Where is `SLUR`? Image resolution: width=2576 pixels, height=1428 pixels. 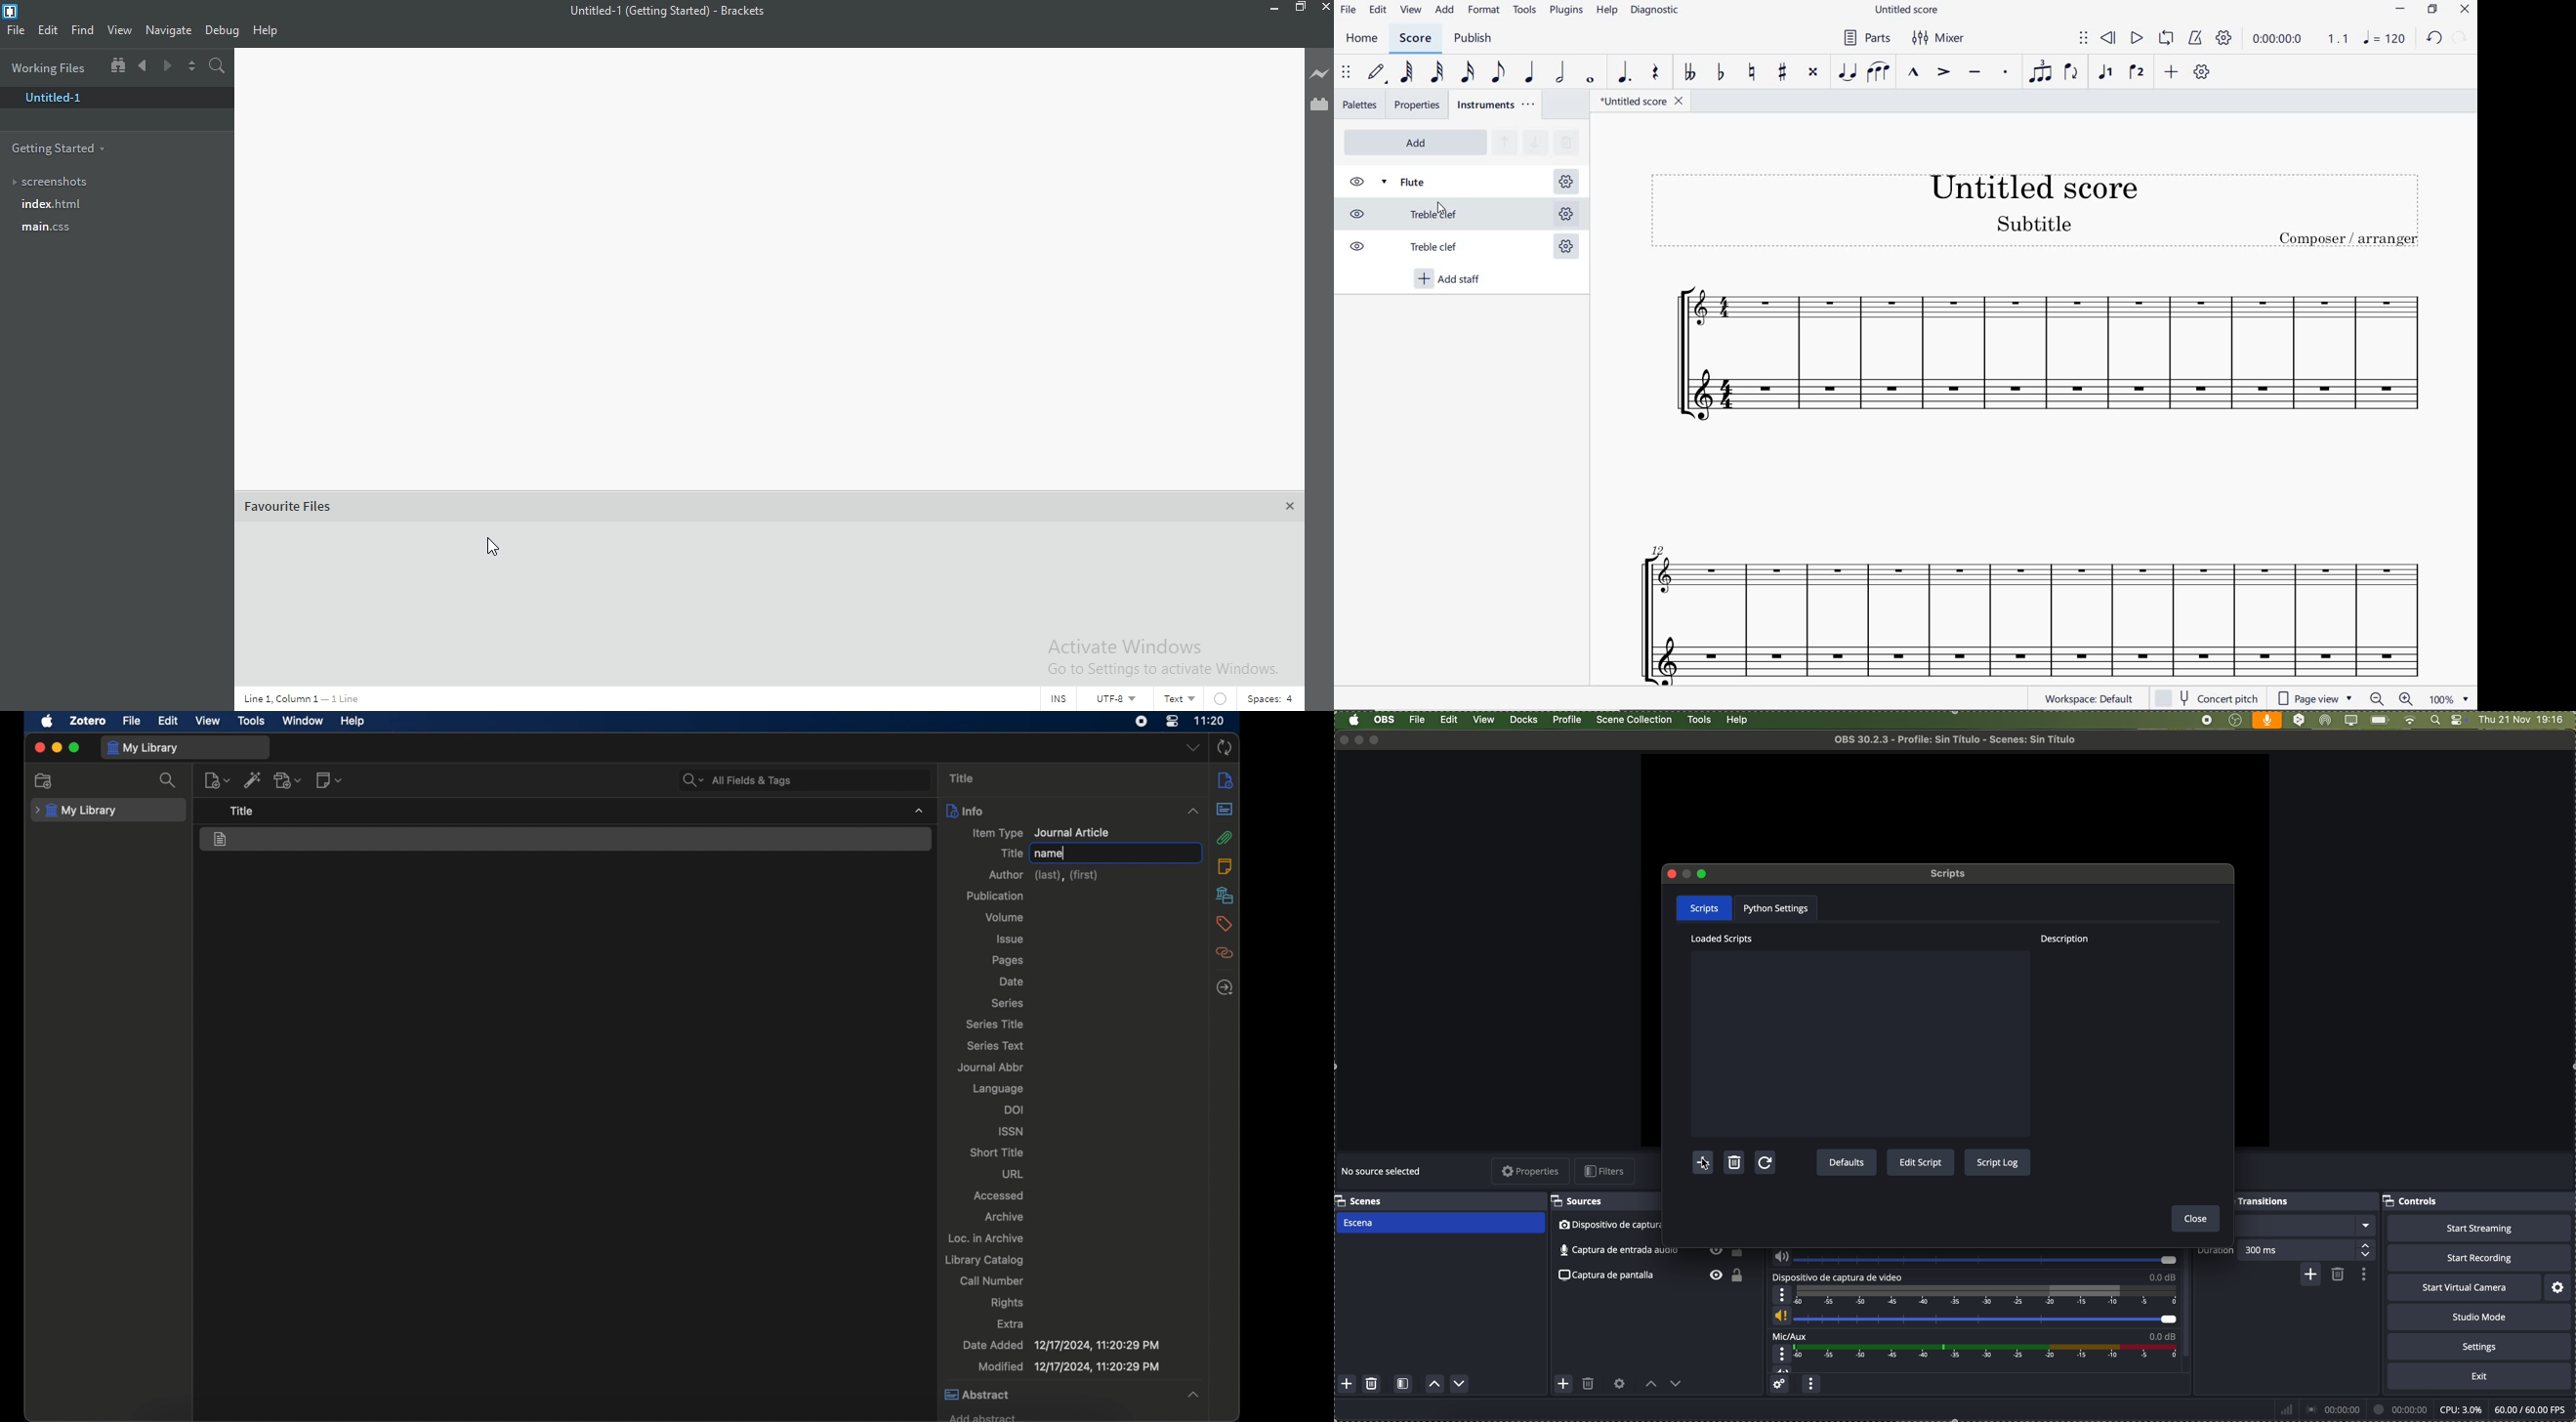
SLUR is located at coordinates (1879, 72).